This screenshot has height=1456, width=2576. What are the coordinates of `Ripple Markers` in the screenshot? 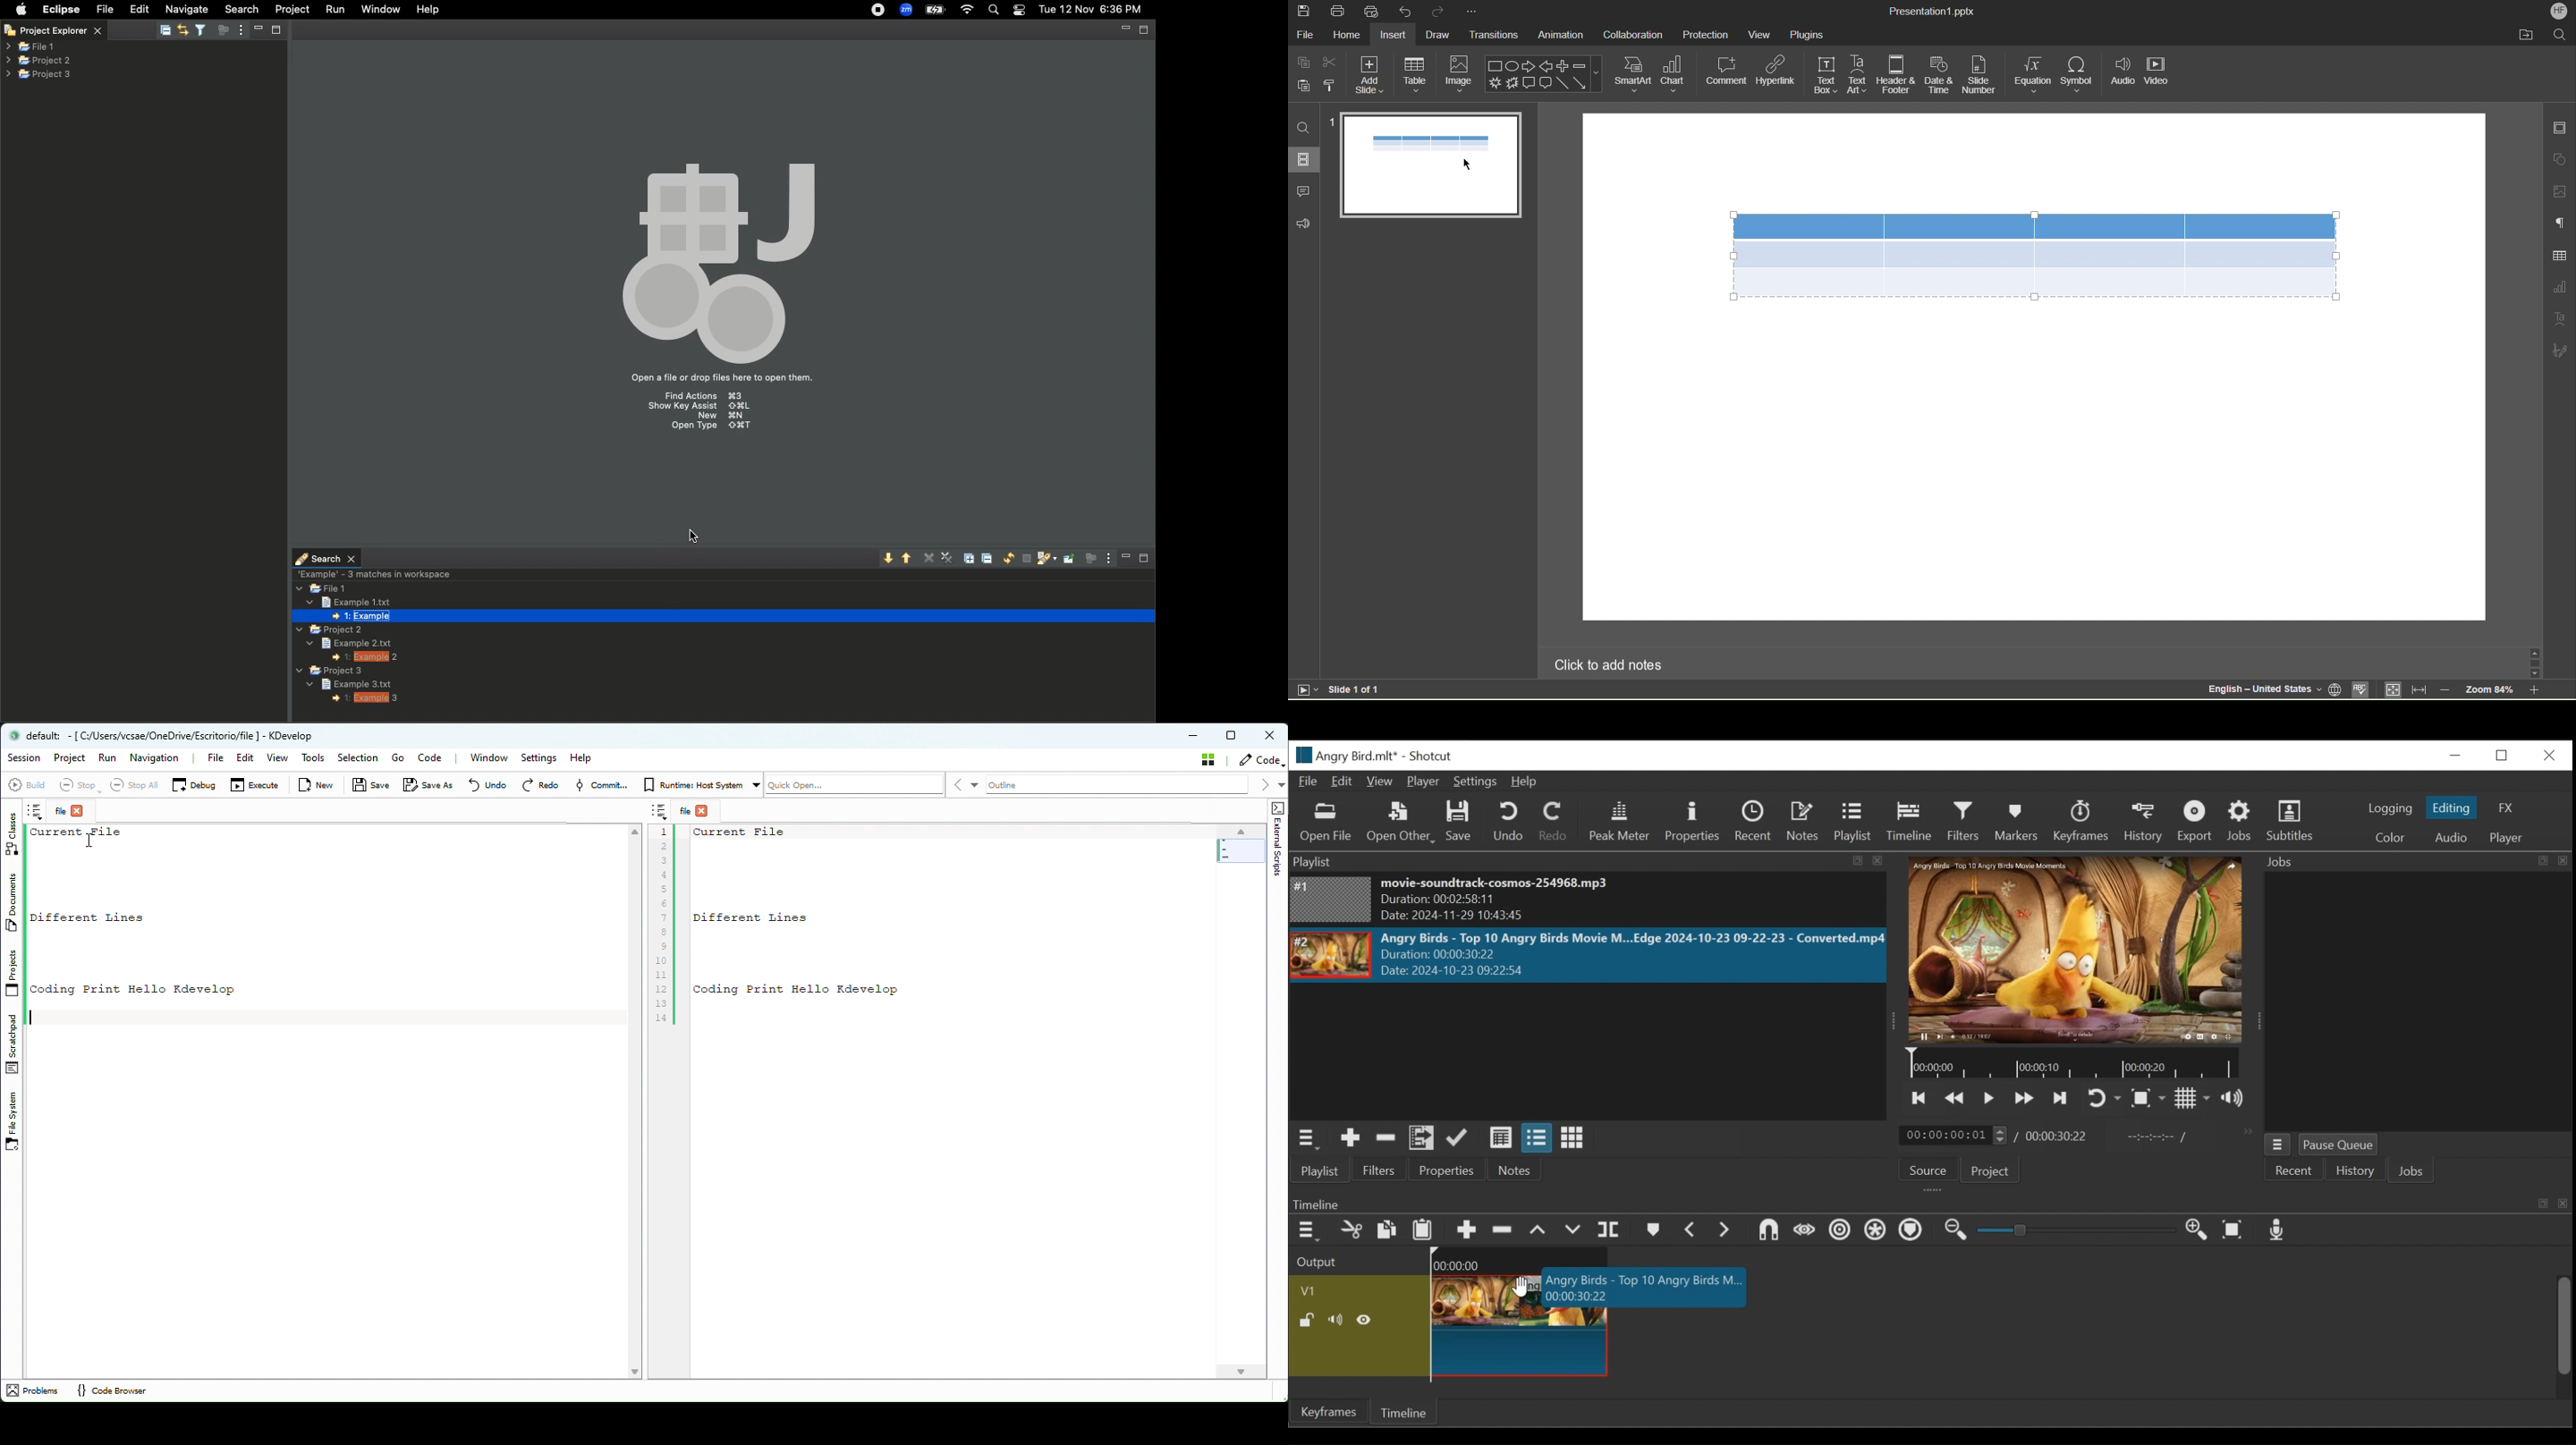 It's located at (1911, 1232).